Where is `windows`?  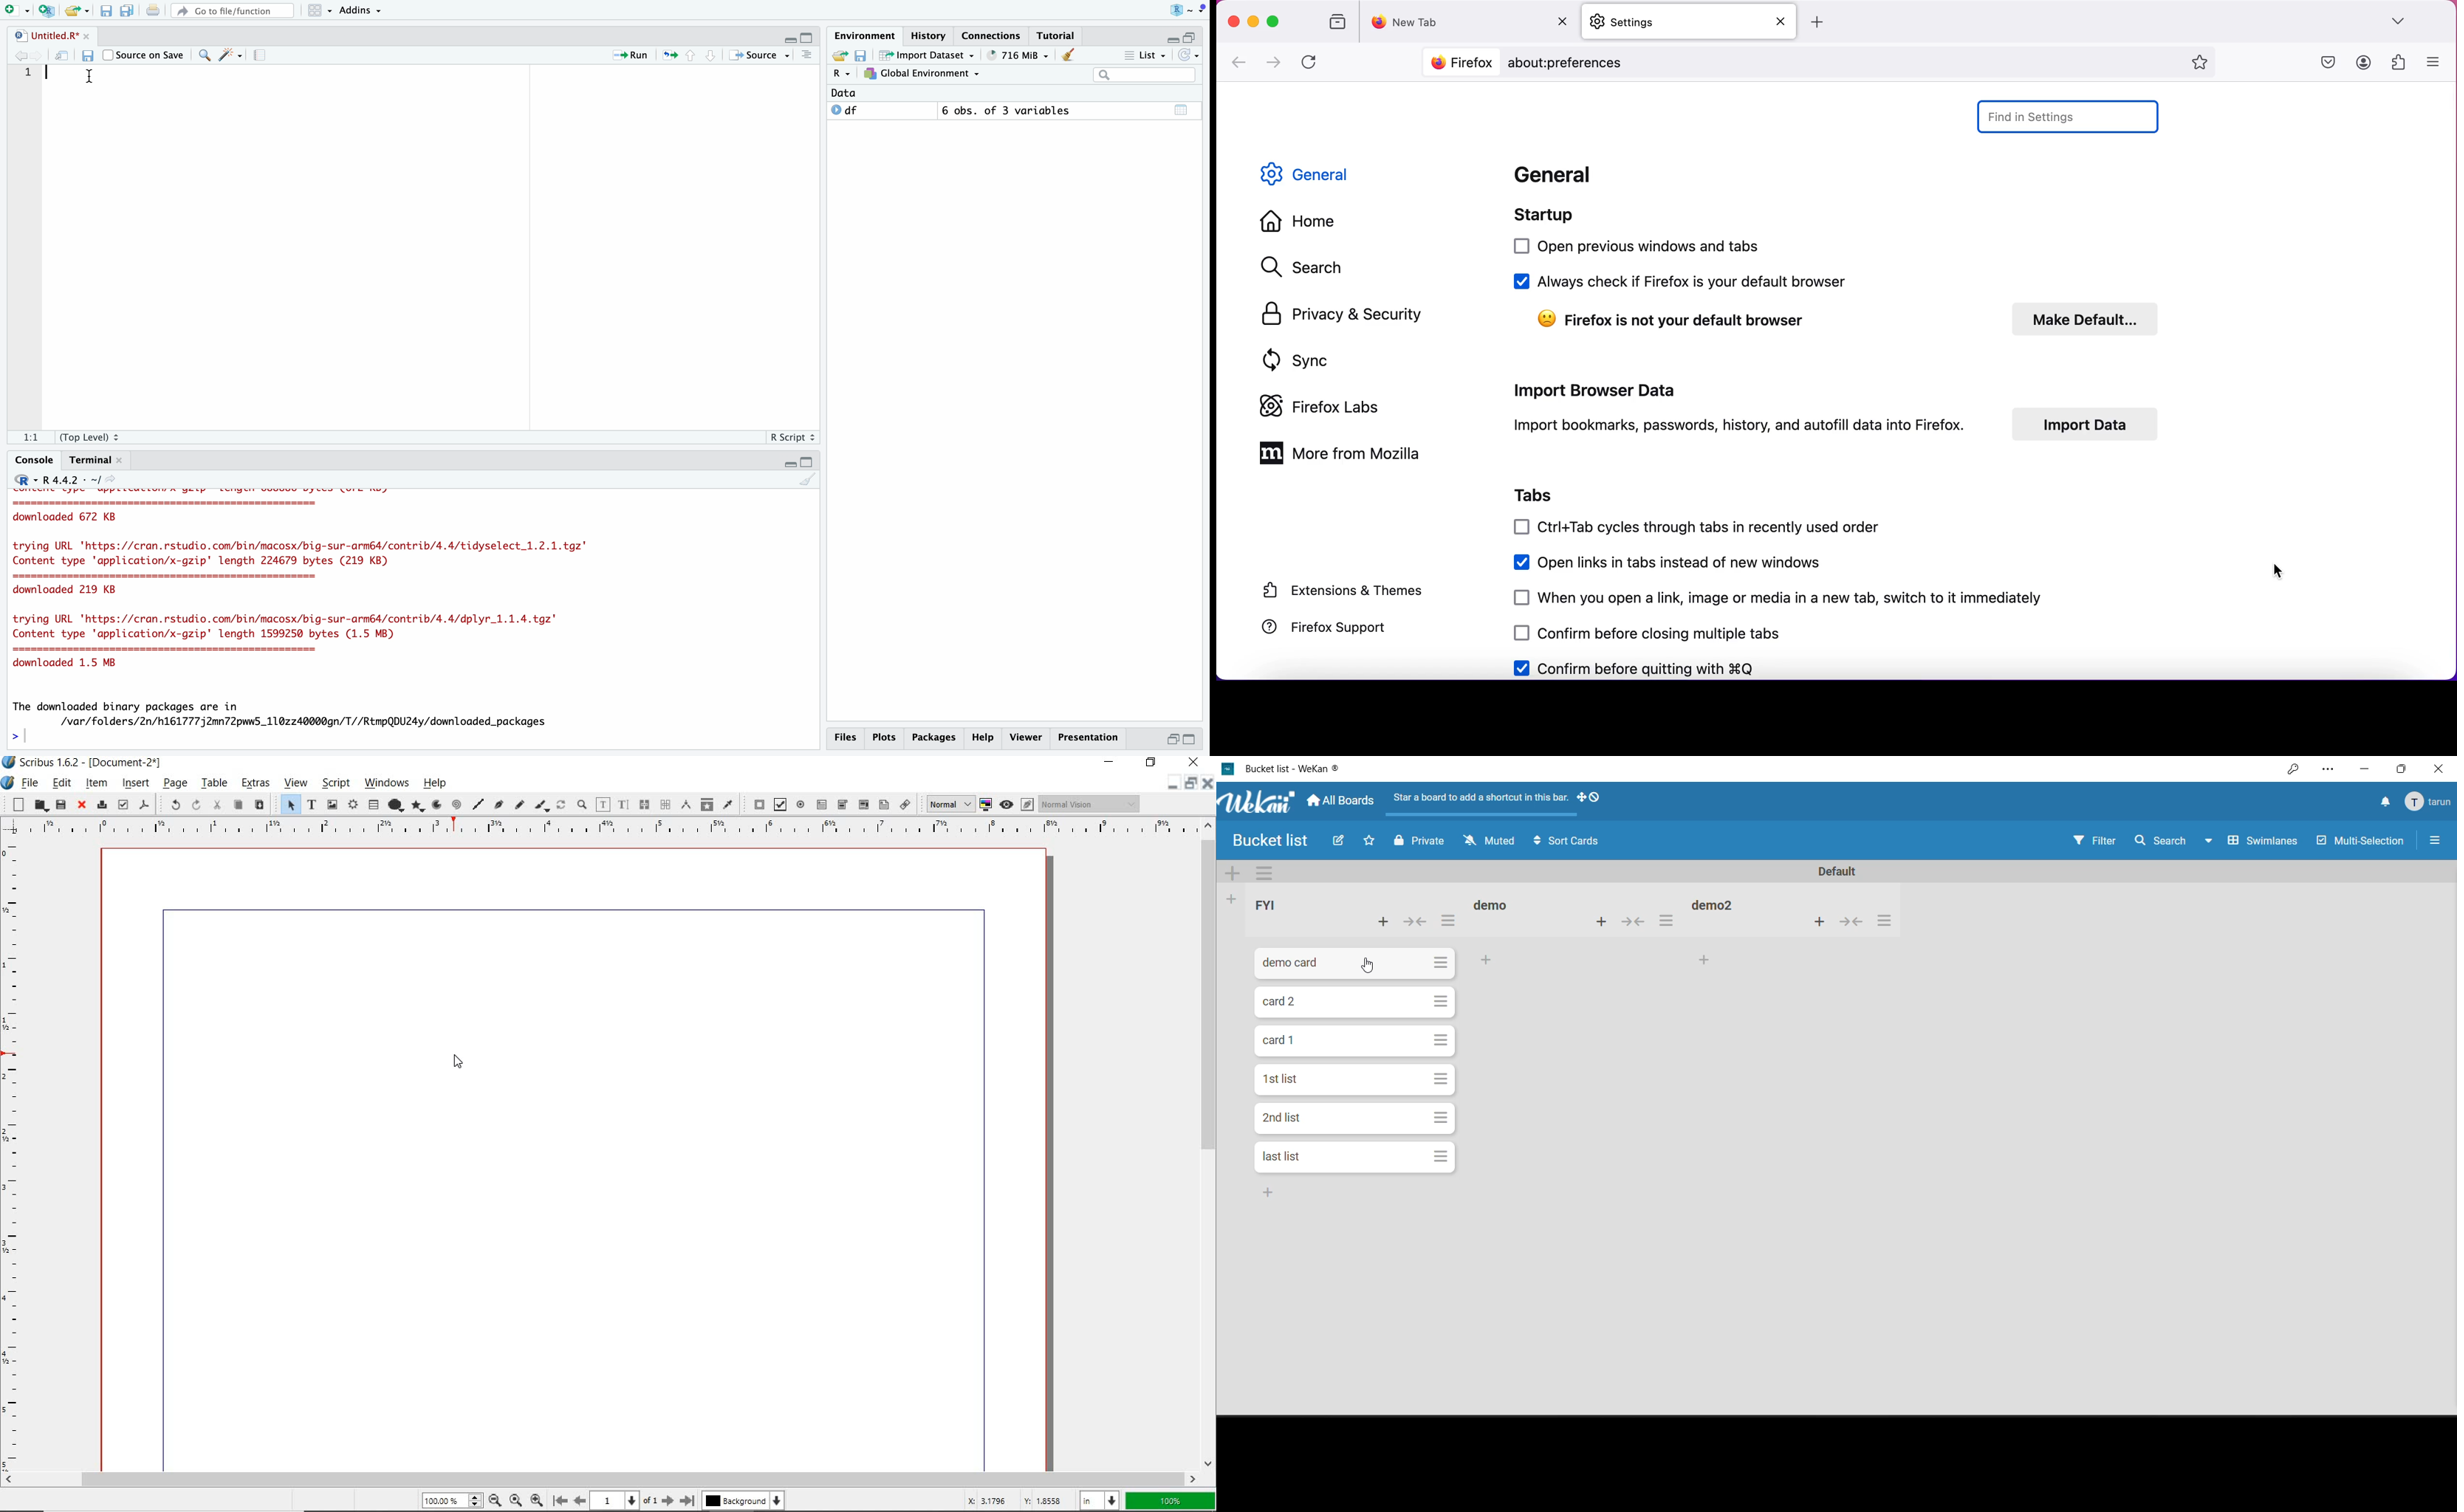 windows is located at coordinates (388, 784).